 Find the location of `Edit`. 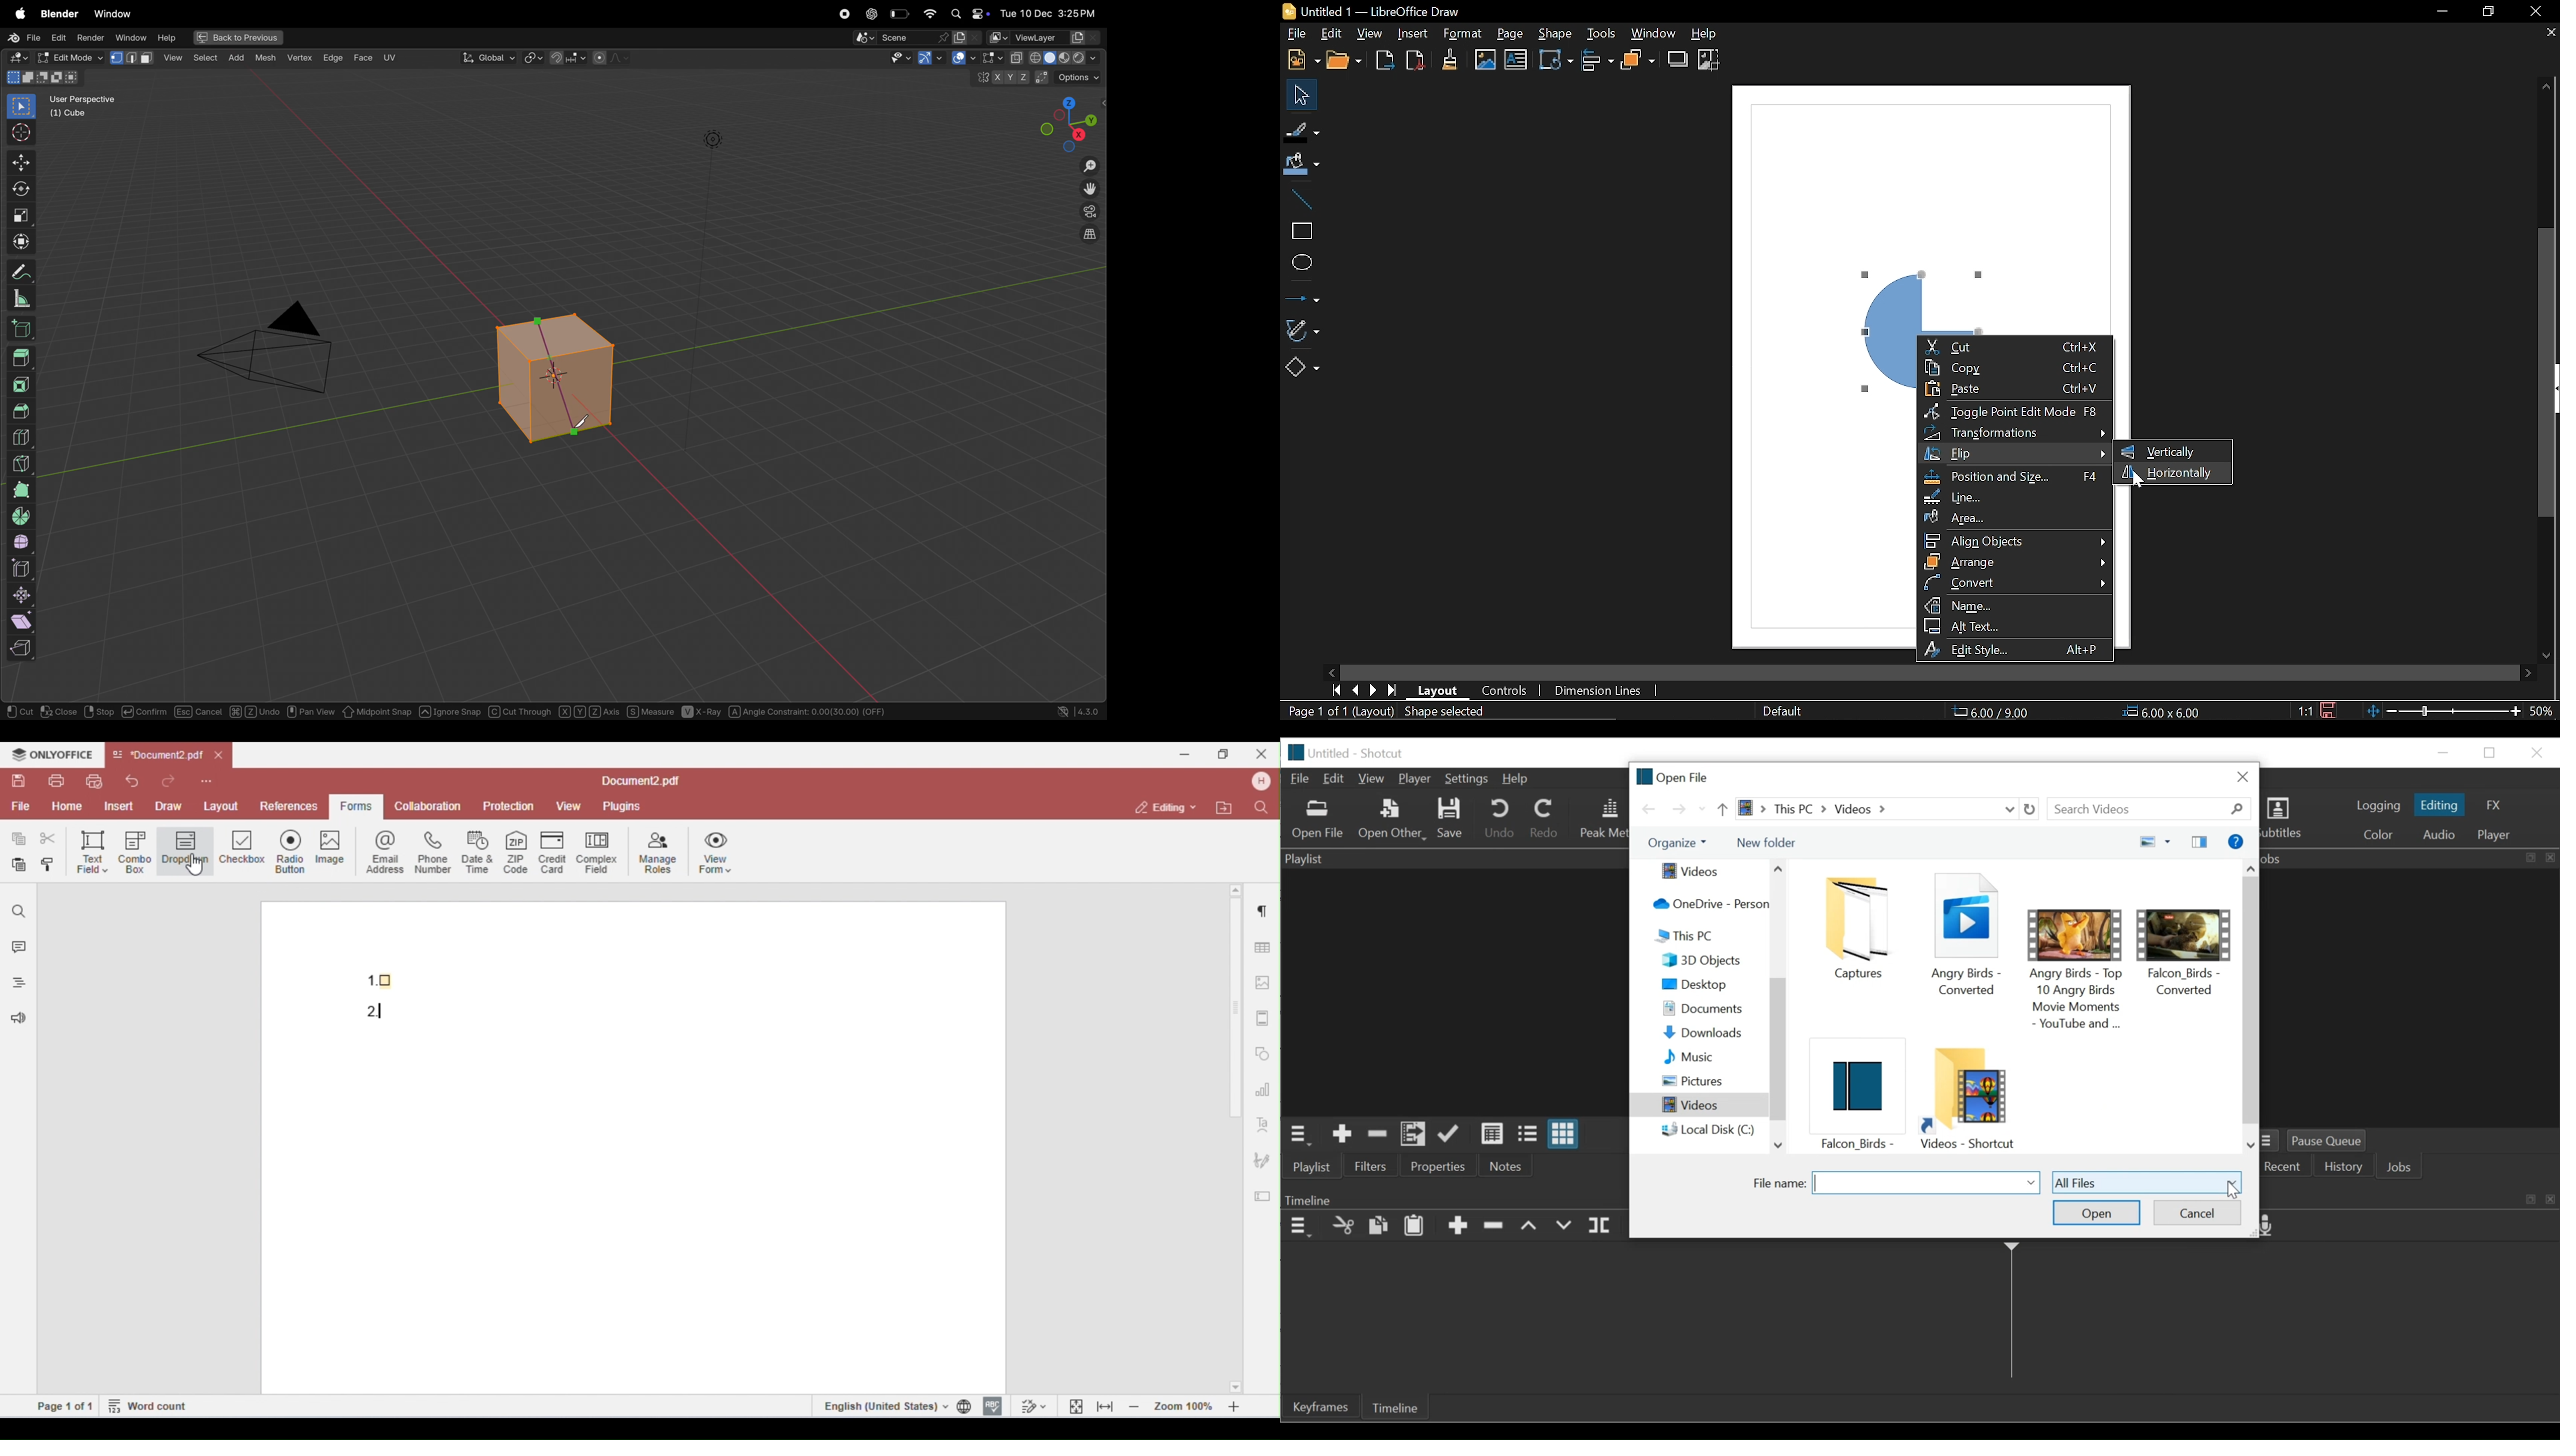

Edit is located at coordinates (1331, 32).